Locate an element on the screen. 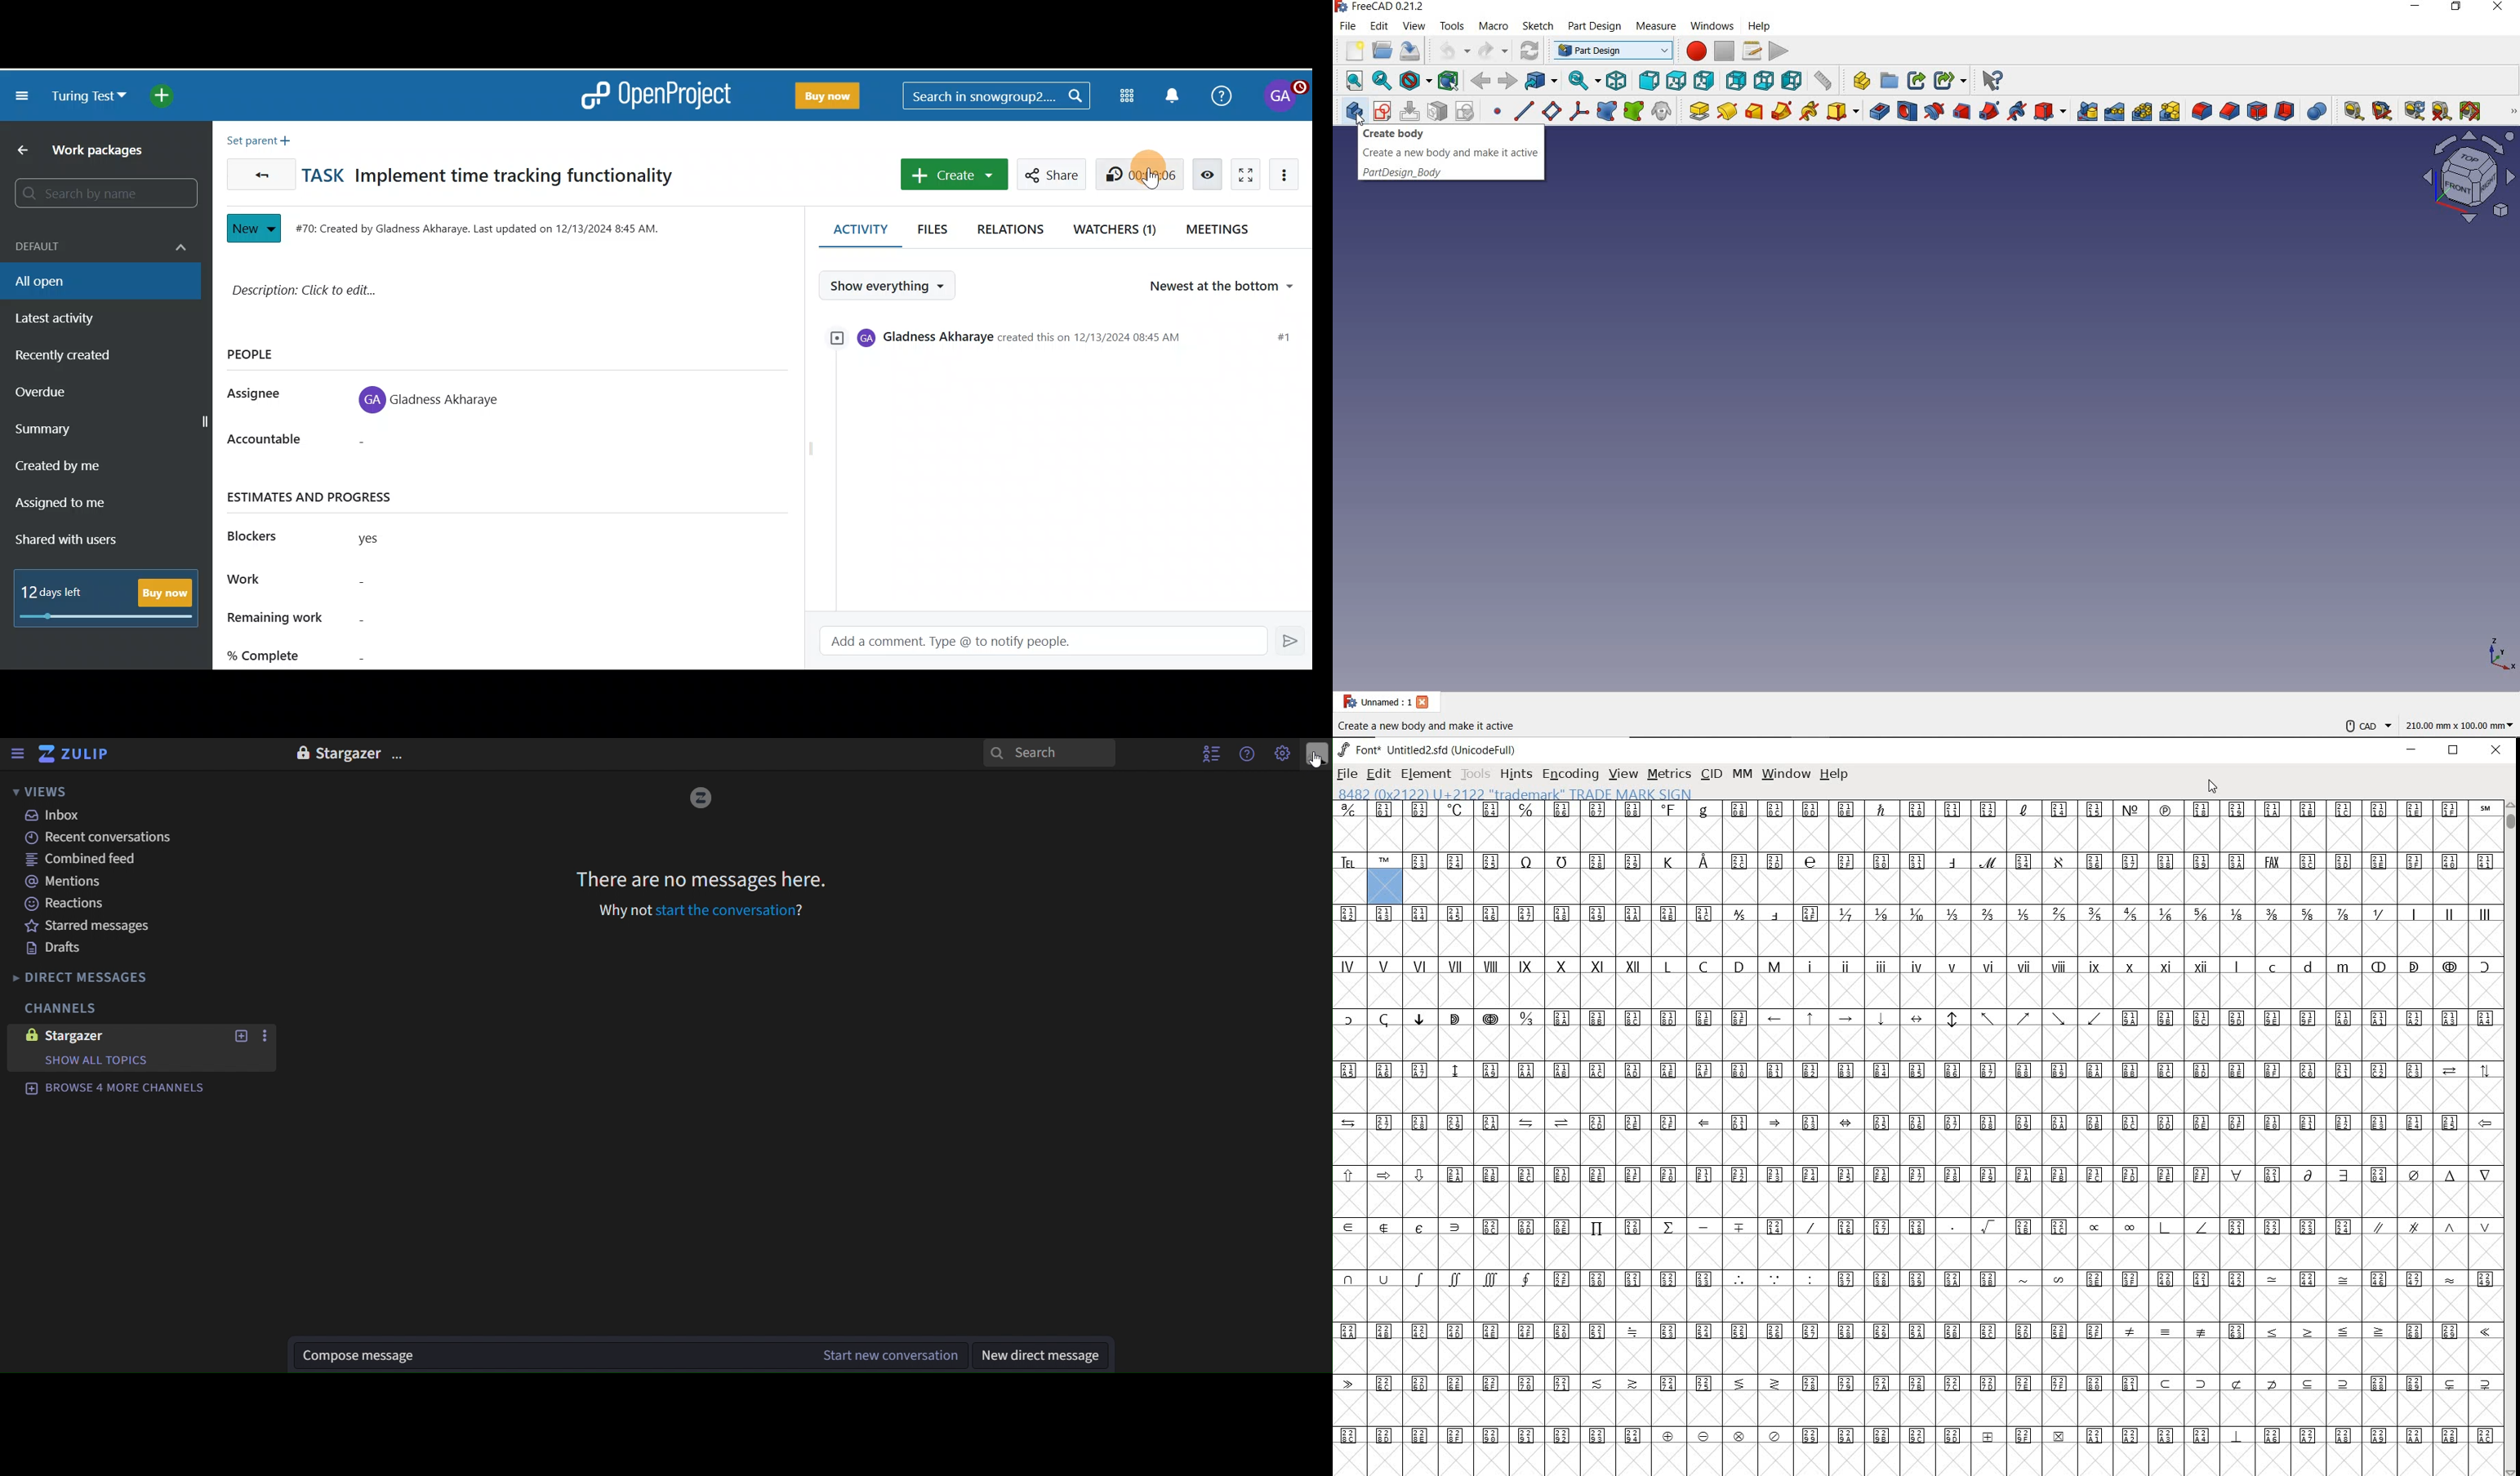 The image size is (2520, 1484). mathematical fractions is located at coordinates (2111, 929).